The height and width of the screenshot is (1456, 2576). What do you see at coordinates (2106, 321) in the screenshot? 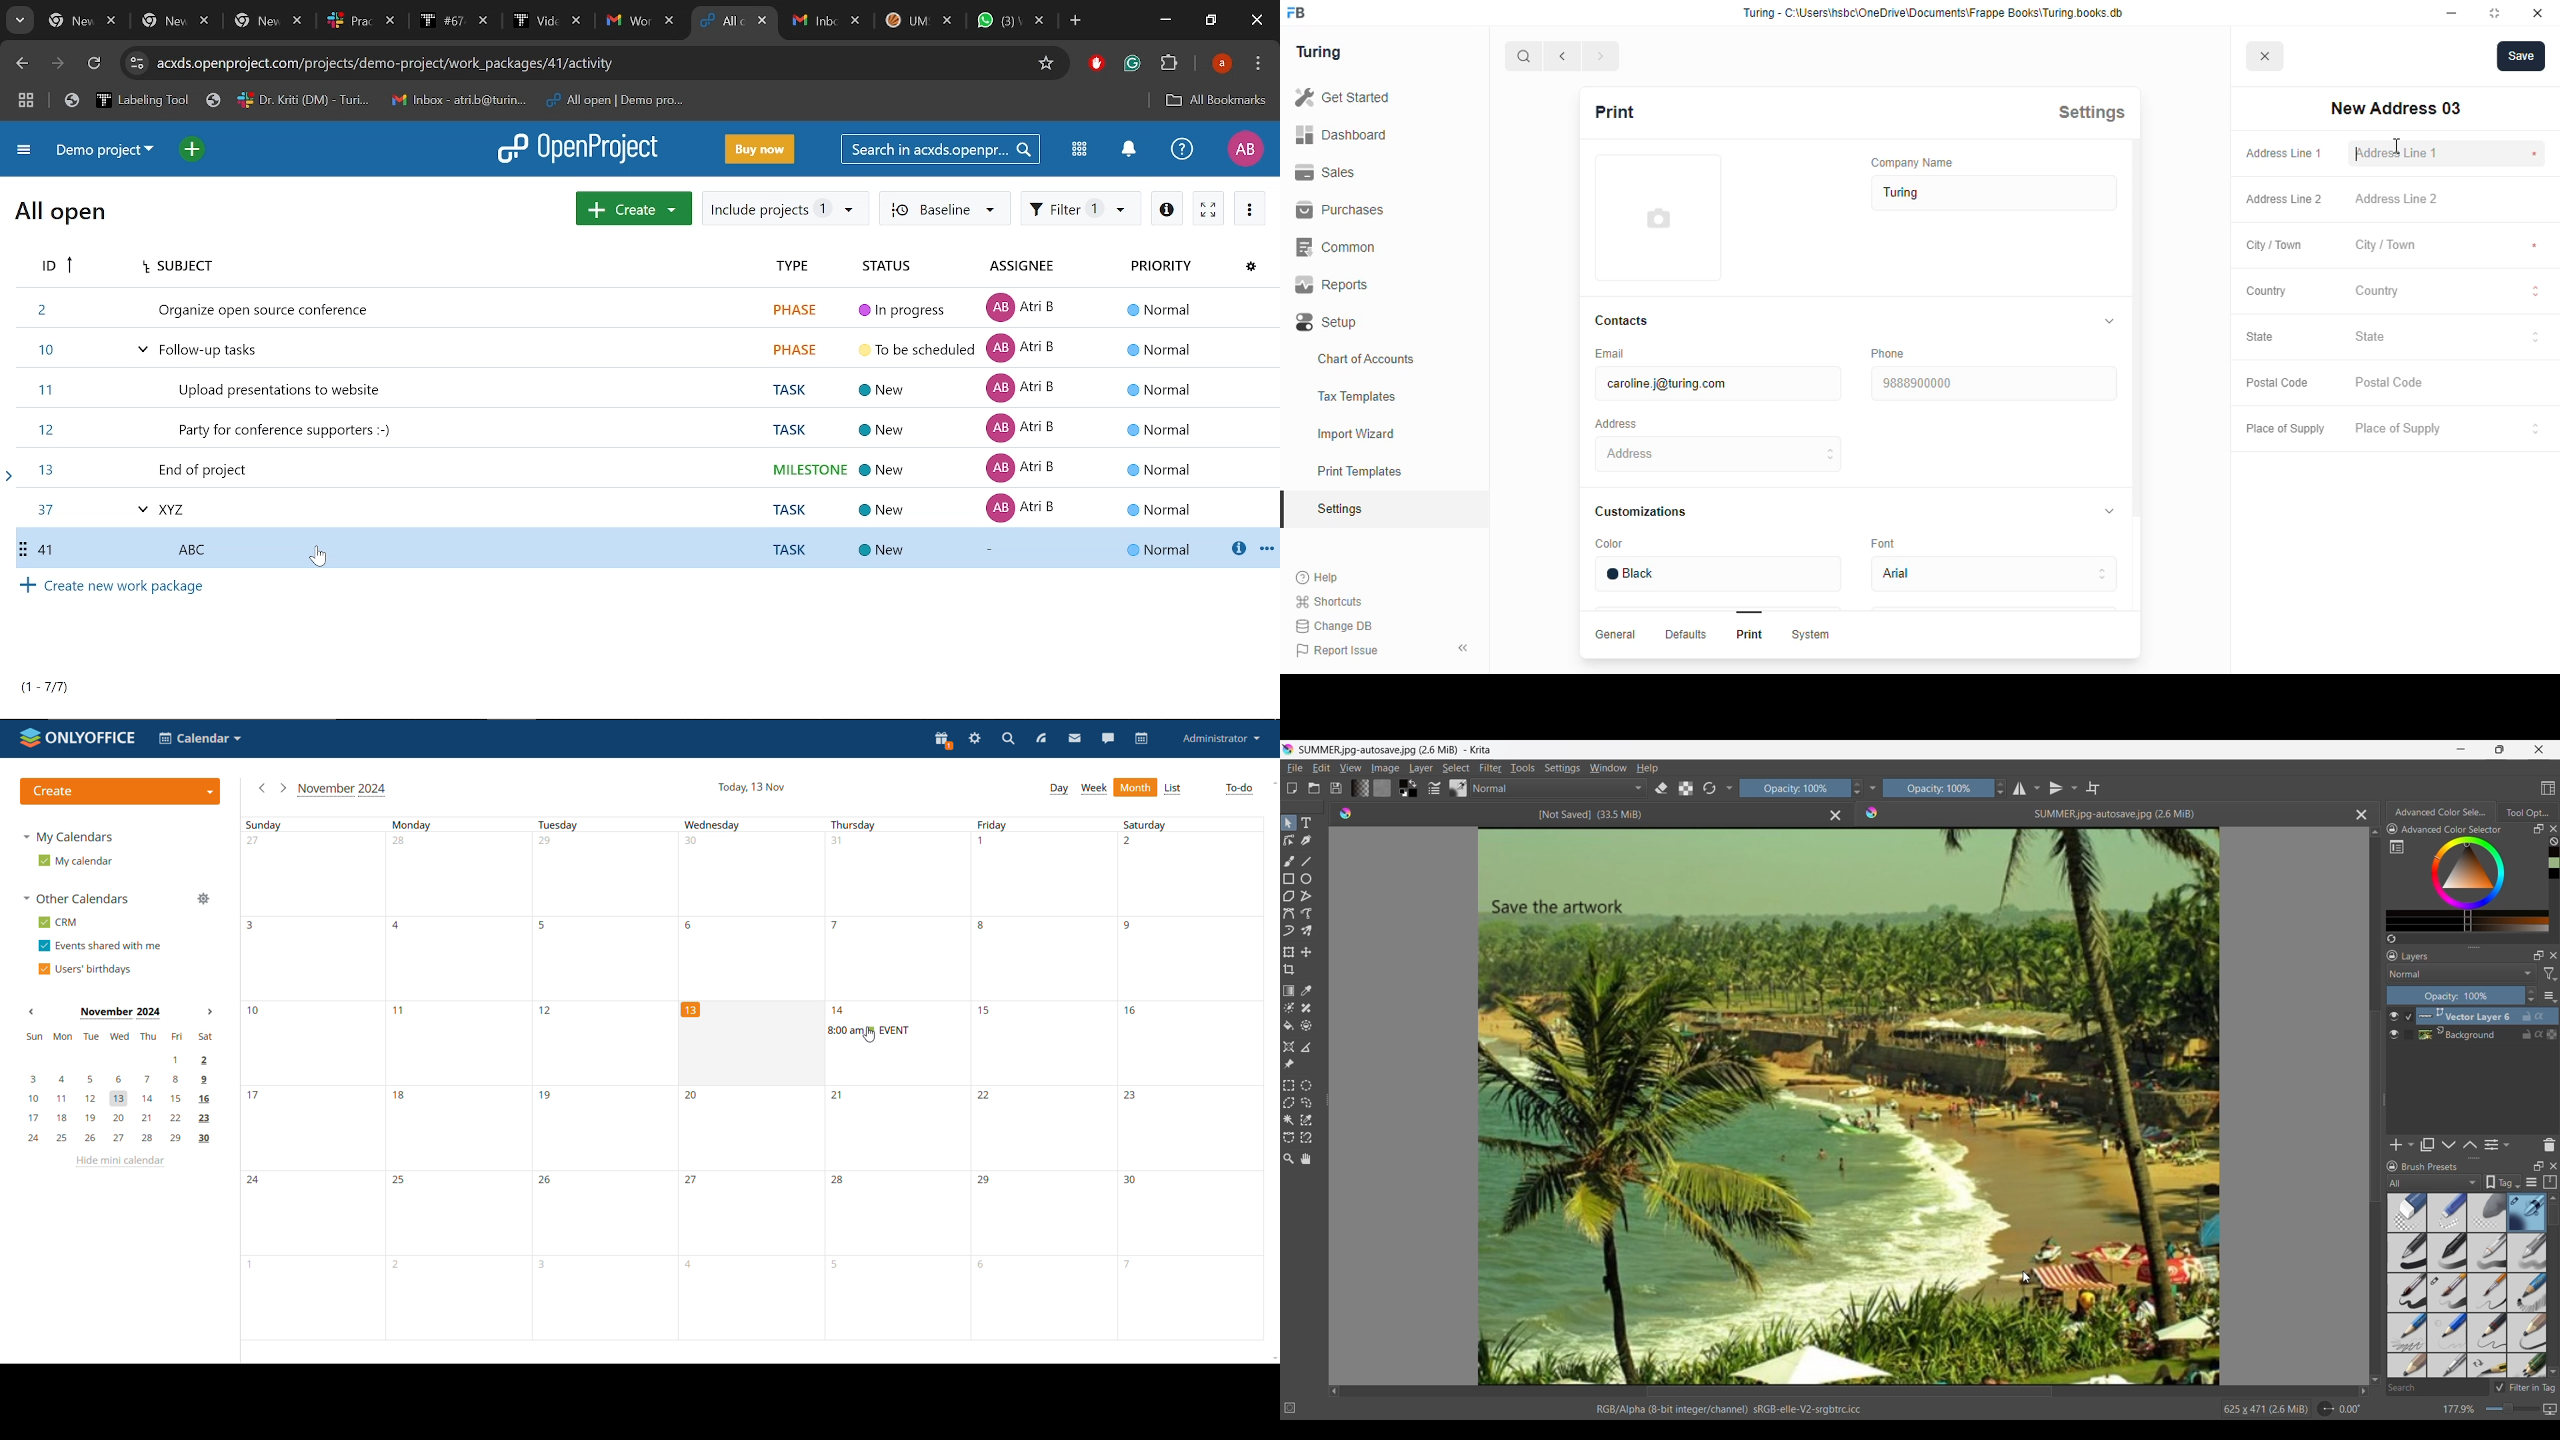
I see `toggle expand/collapse` at bounding box center [2106, 321].